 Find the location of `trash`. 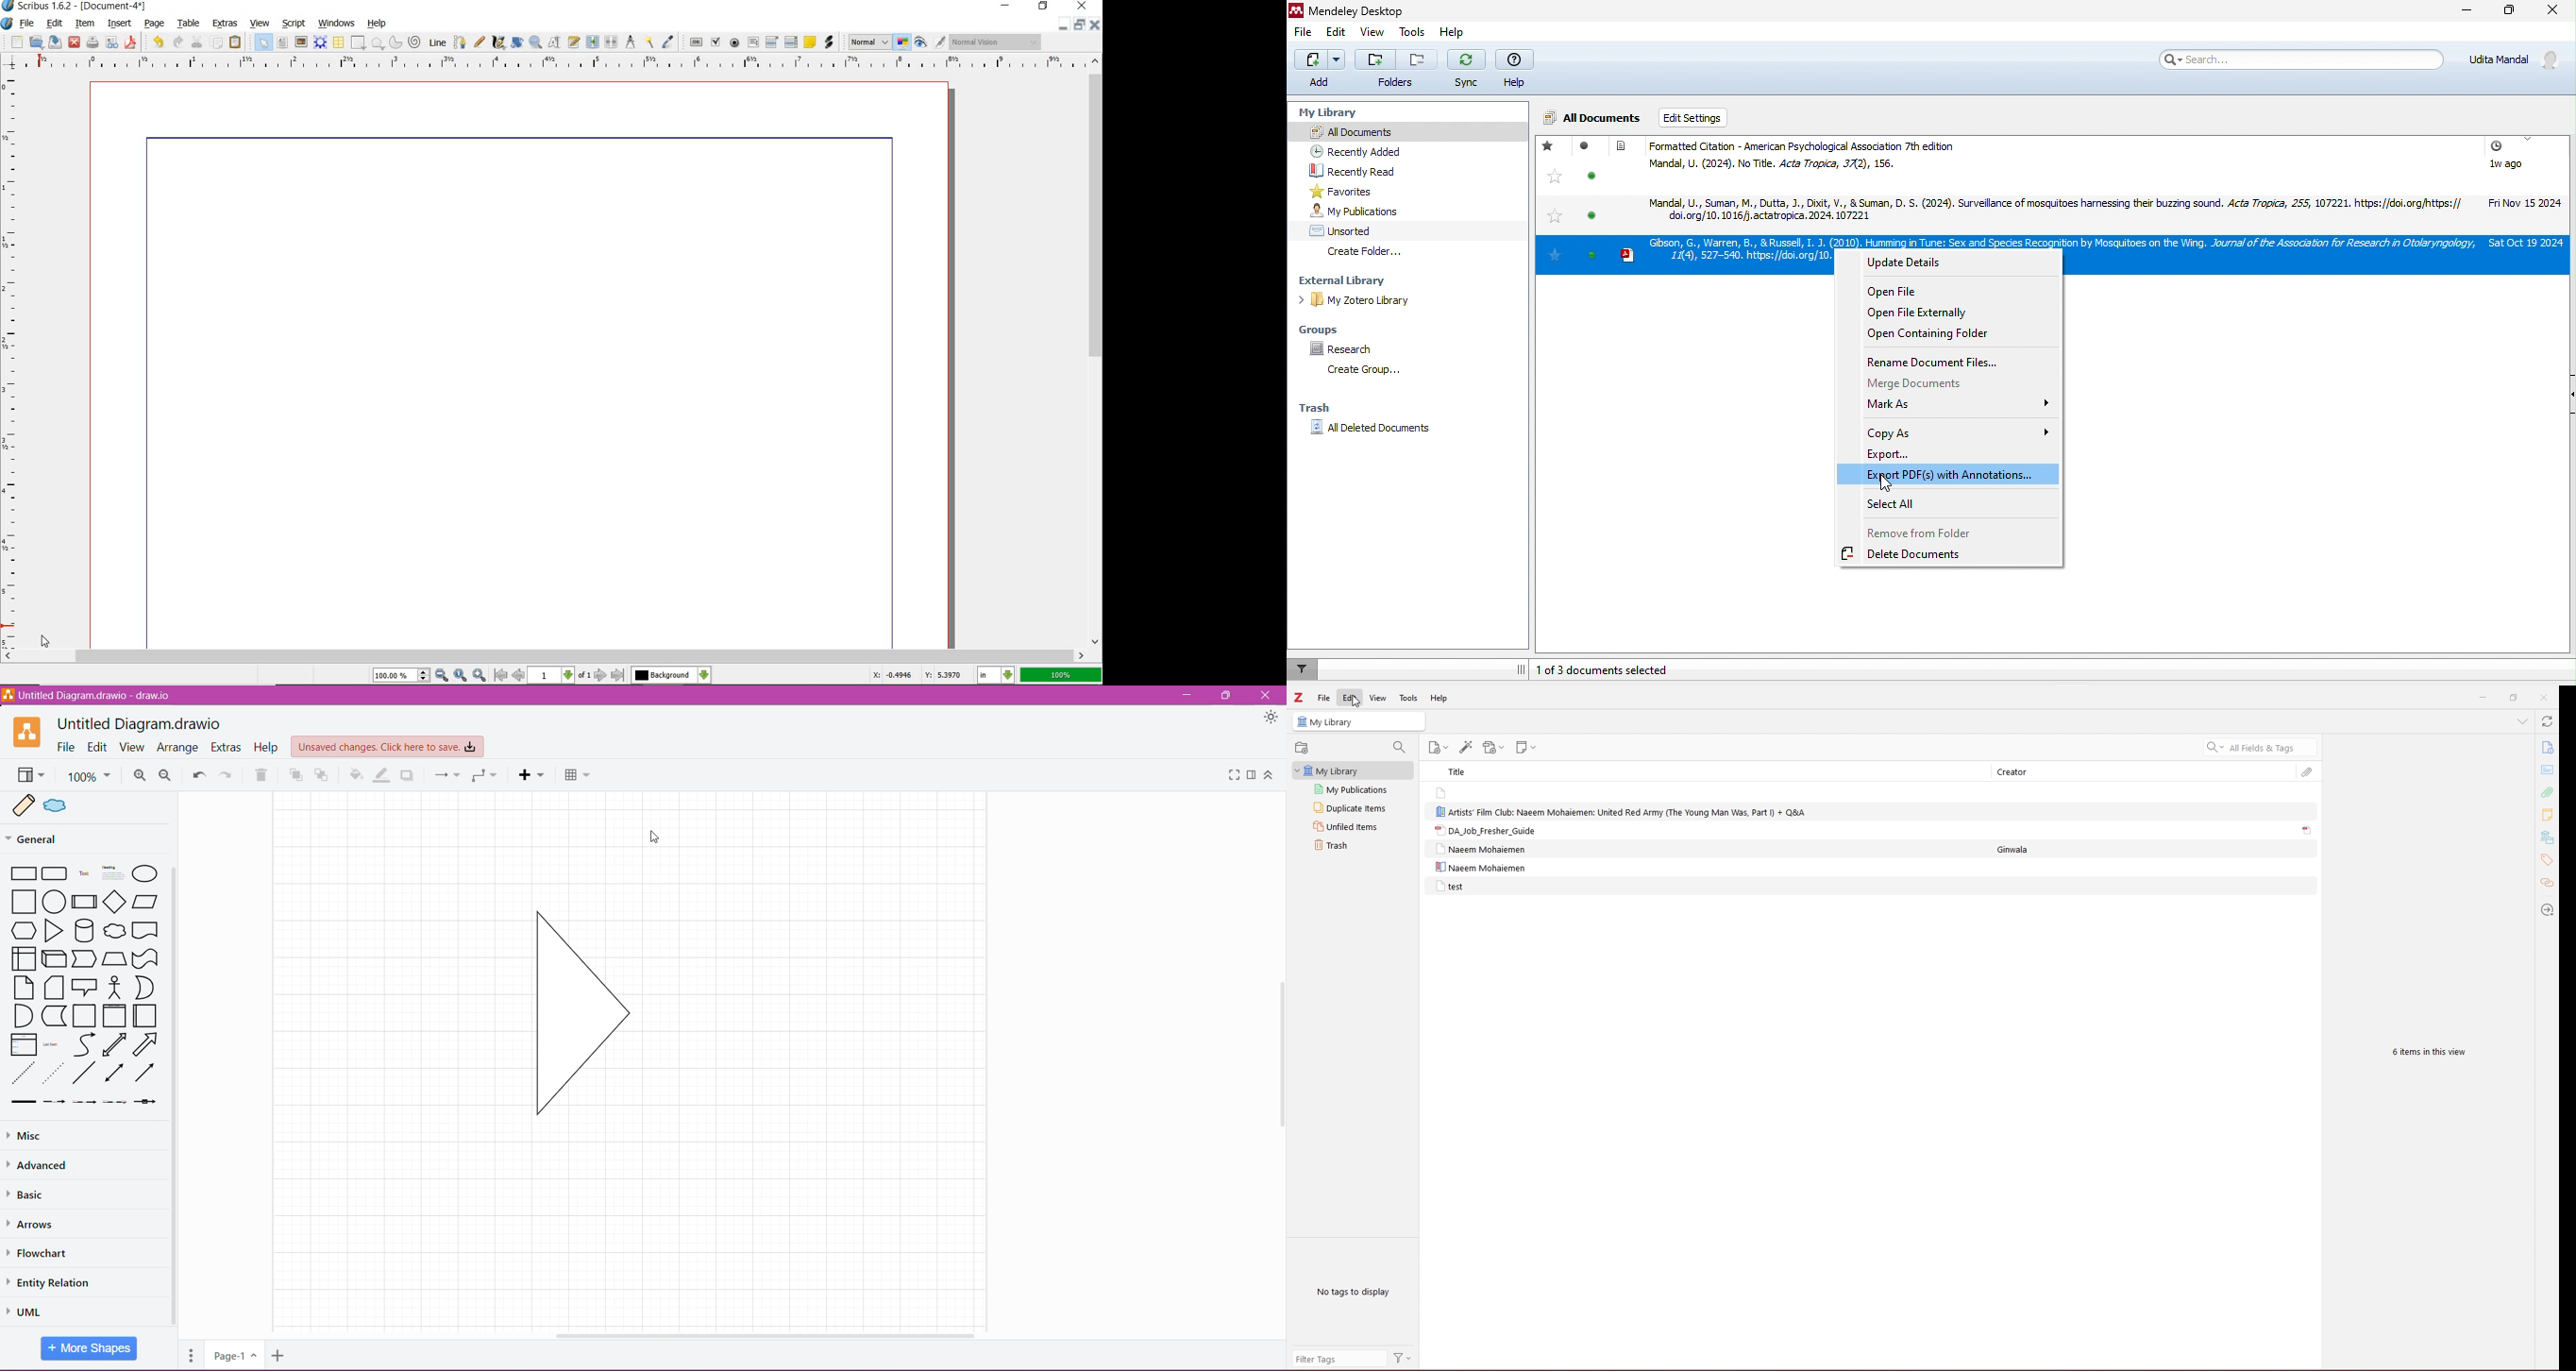

trash is located at coordinates (1350, 845).